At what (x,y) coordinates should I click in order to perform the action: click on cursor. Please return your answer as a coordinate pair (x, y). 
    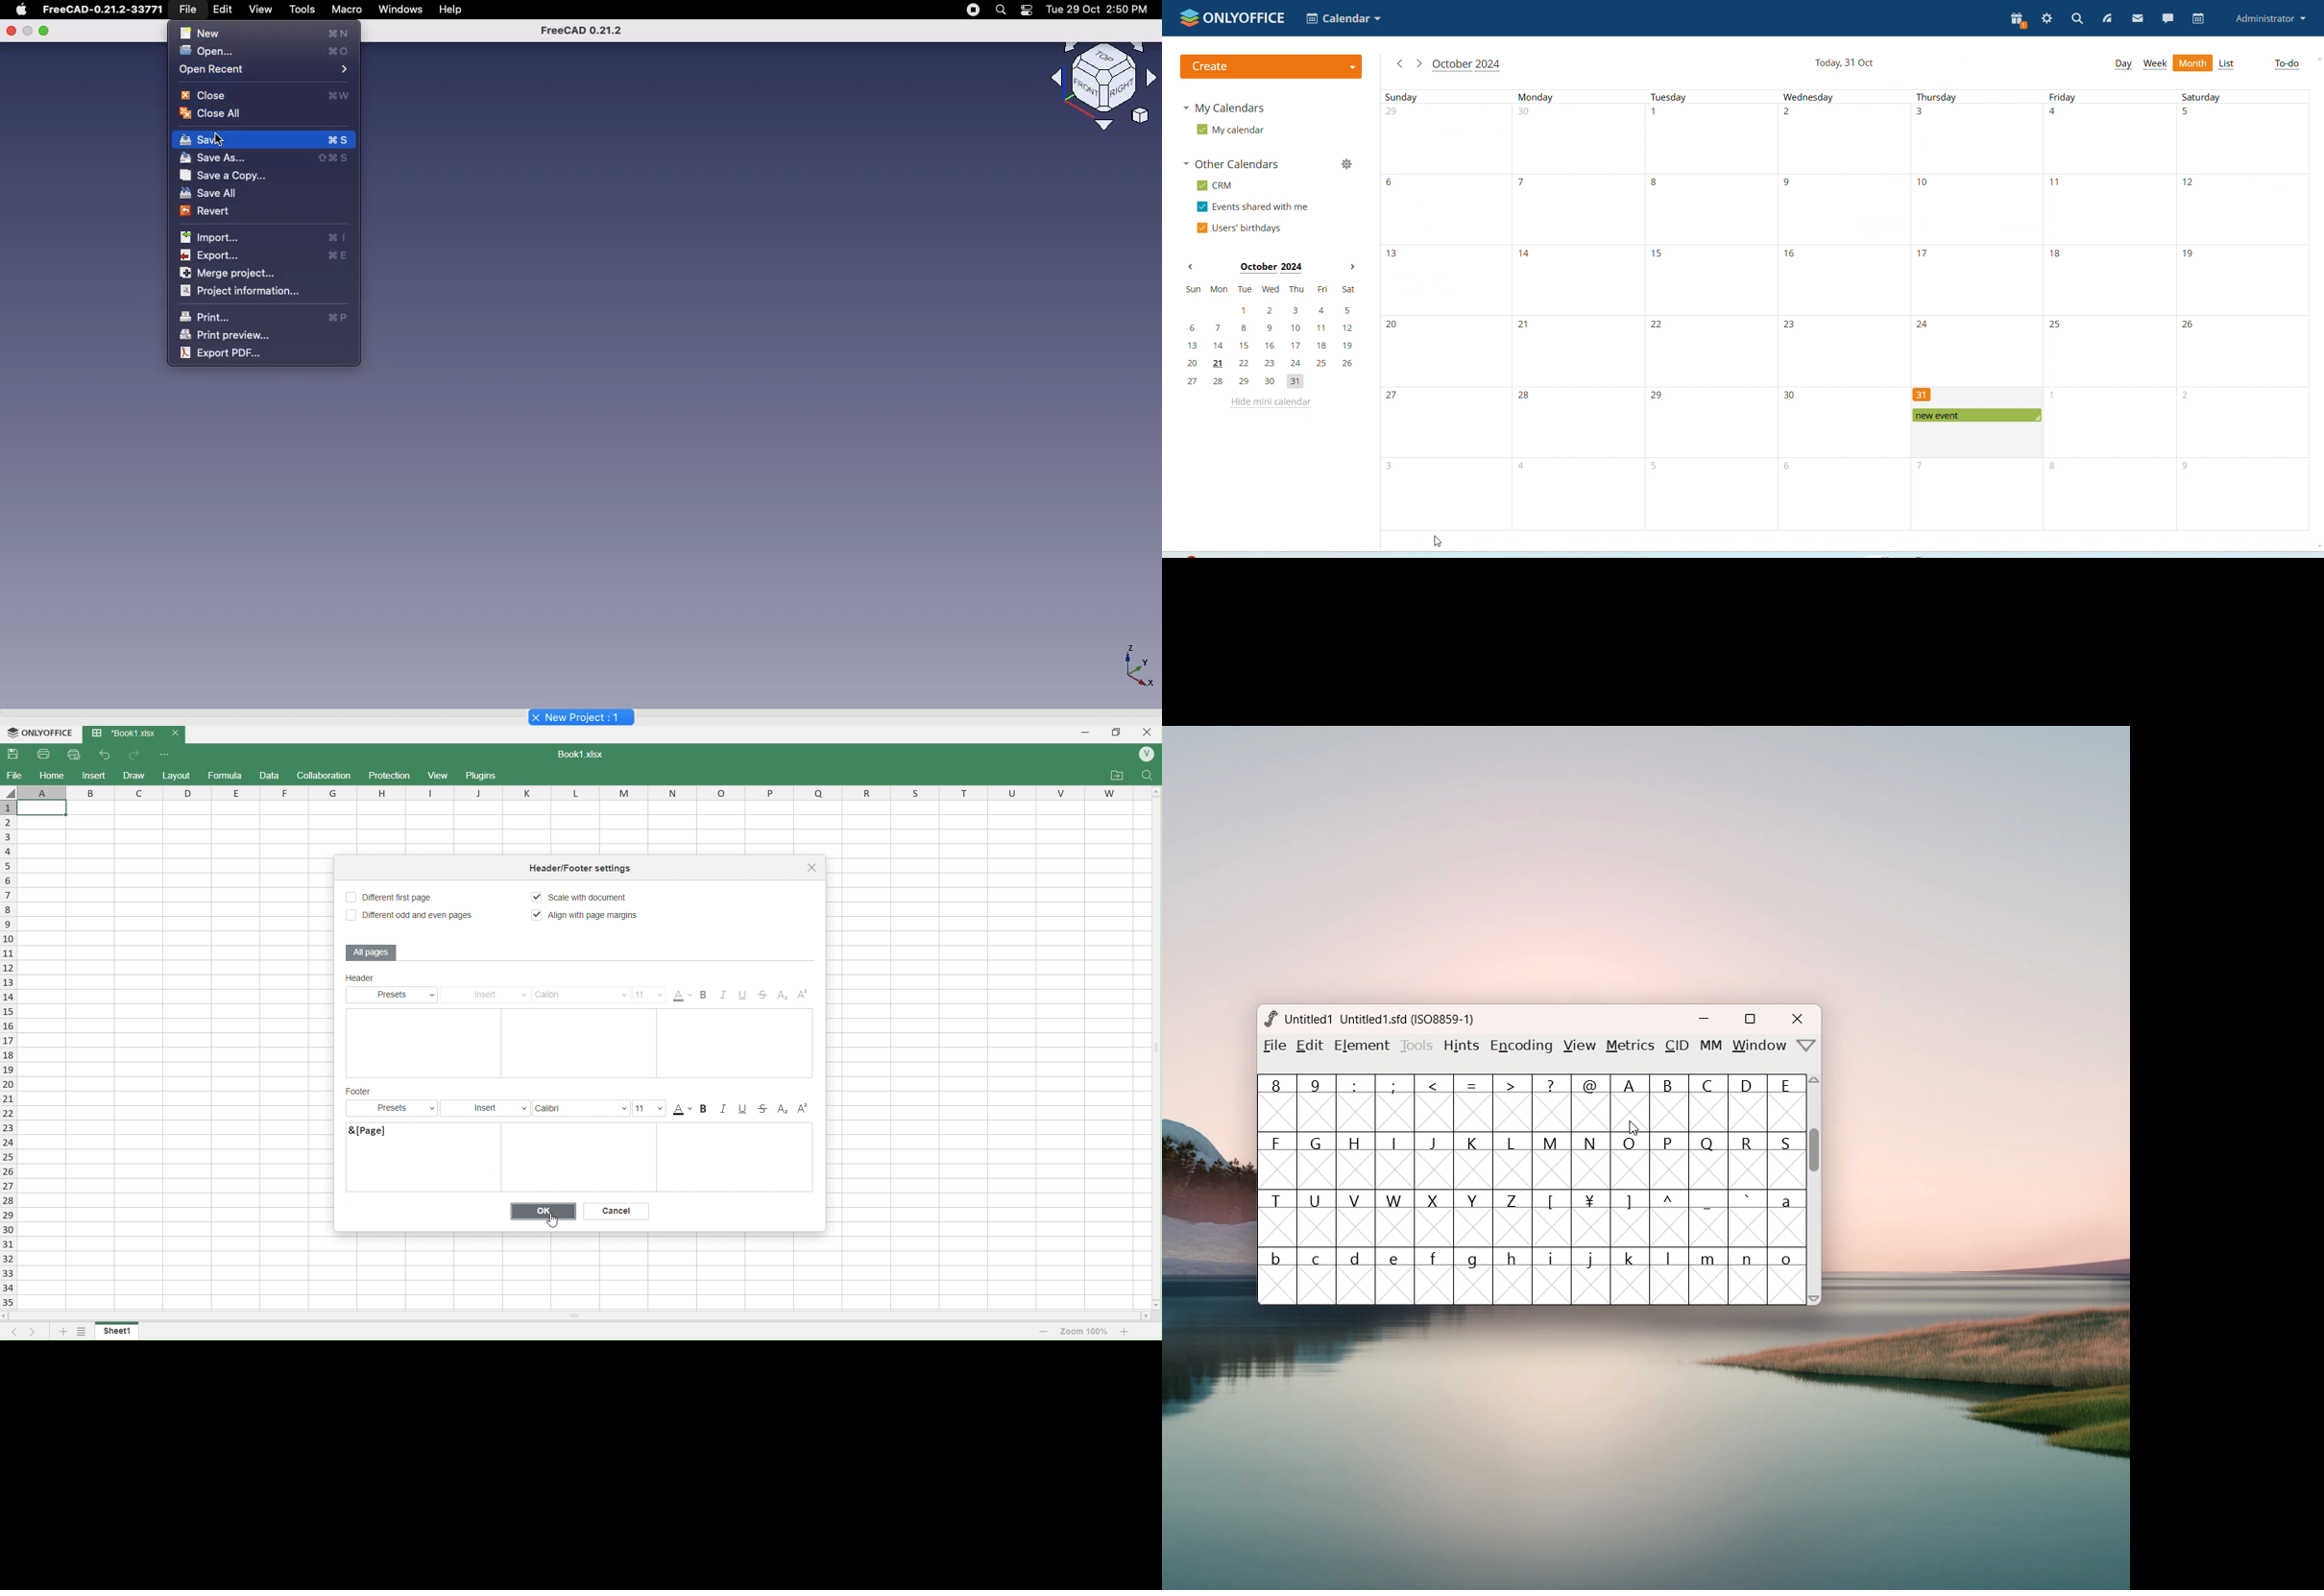
    Looking at the image, I should click on (226, 143).